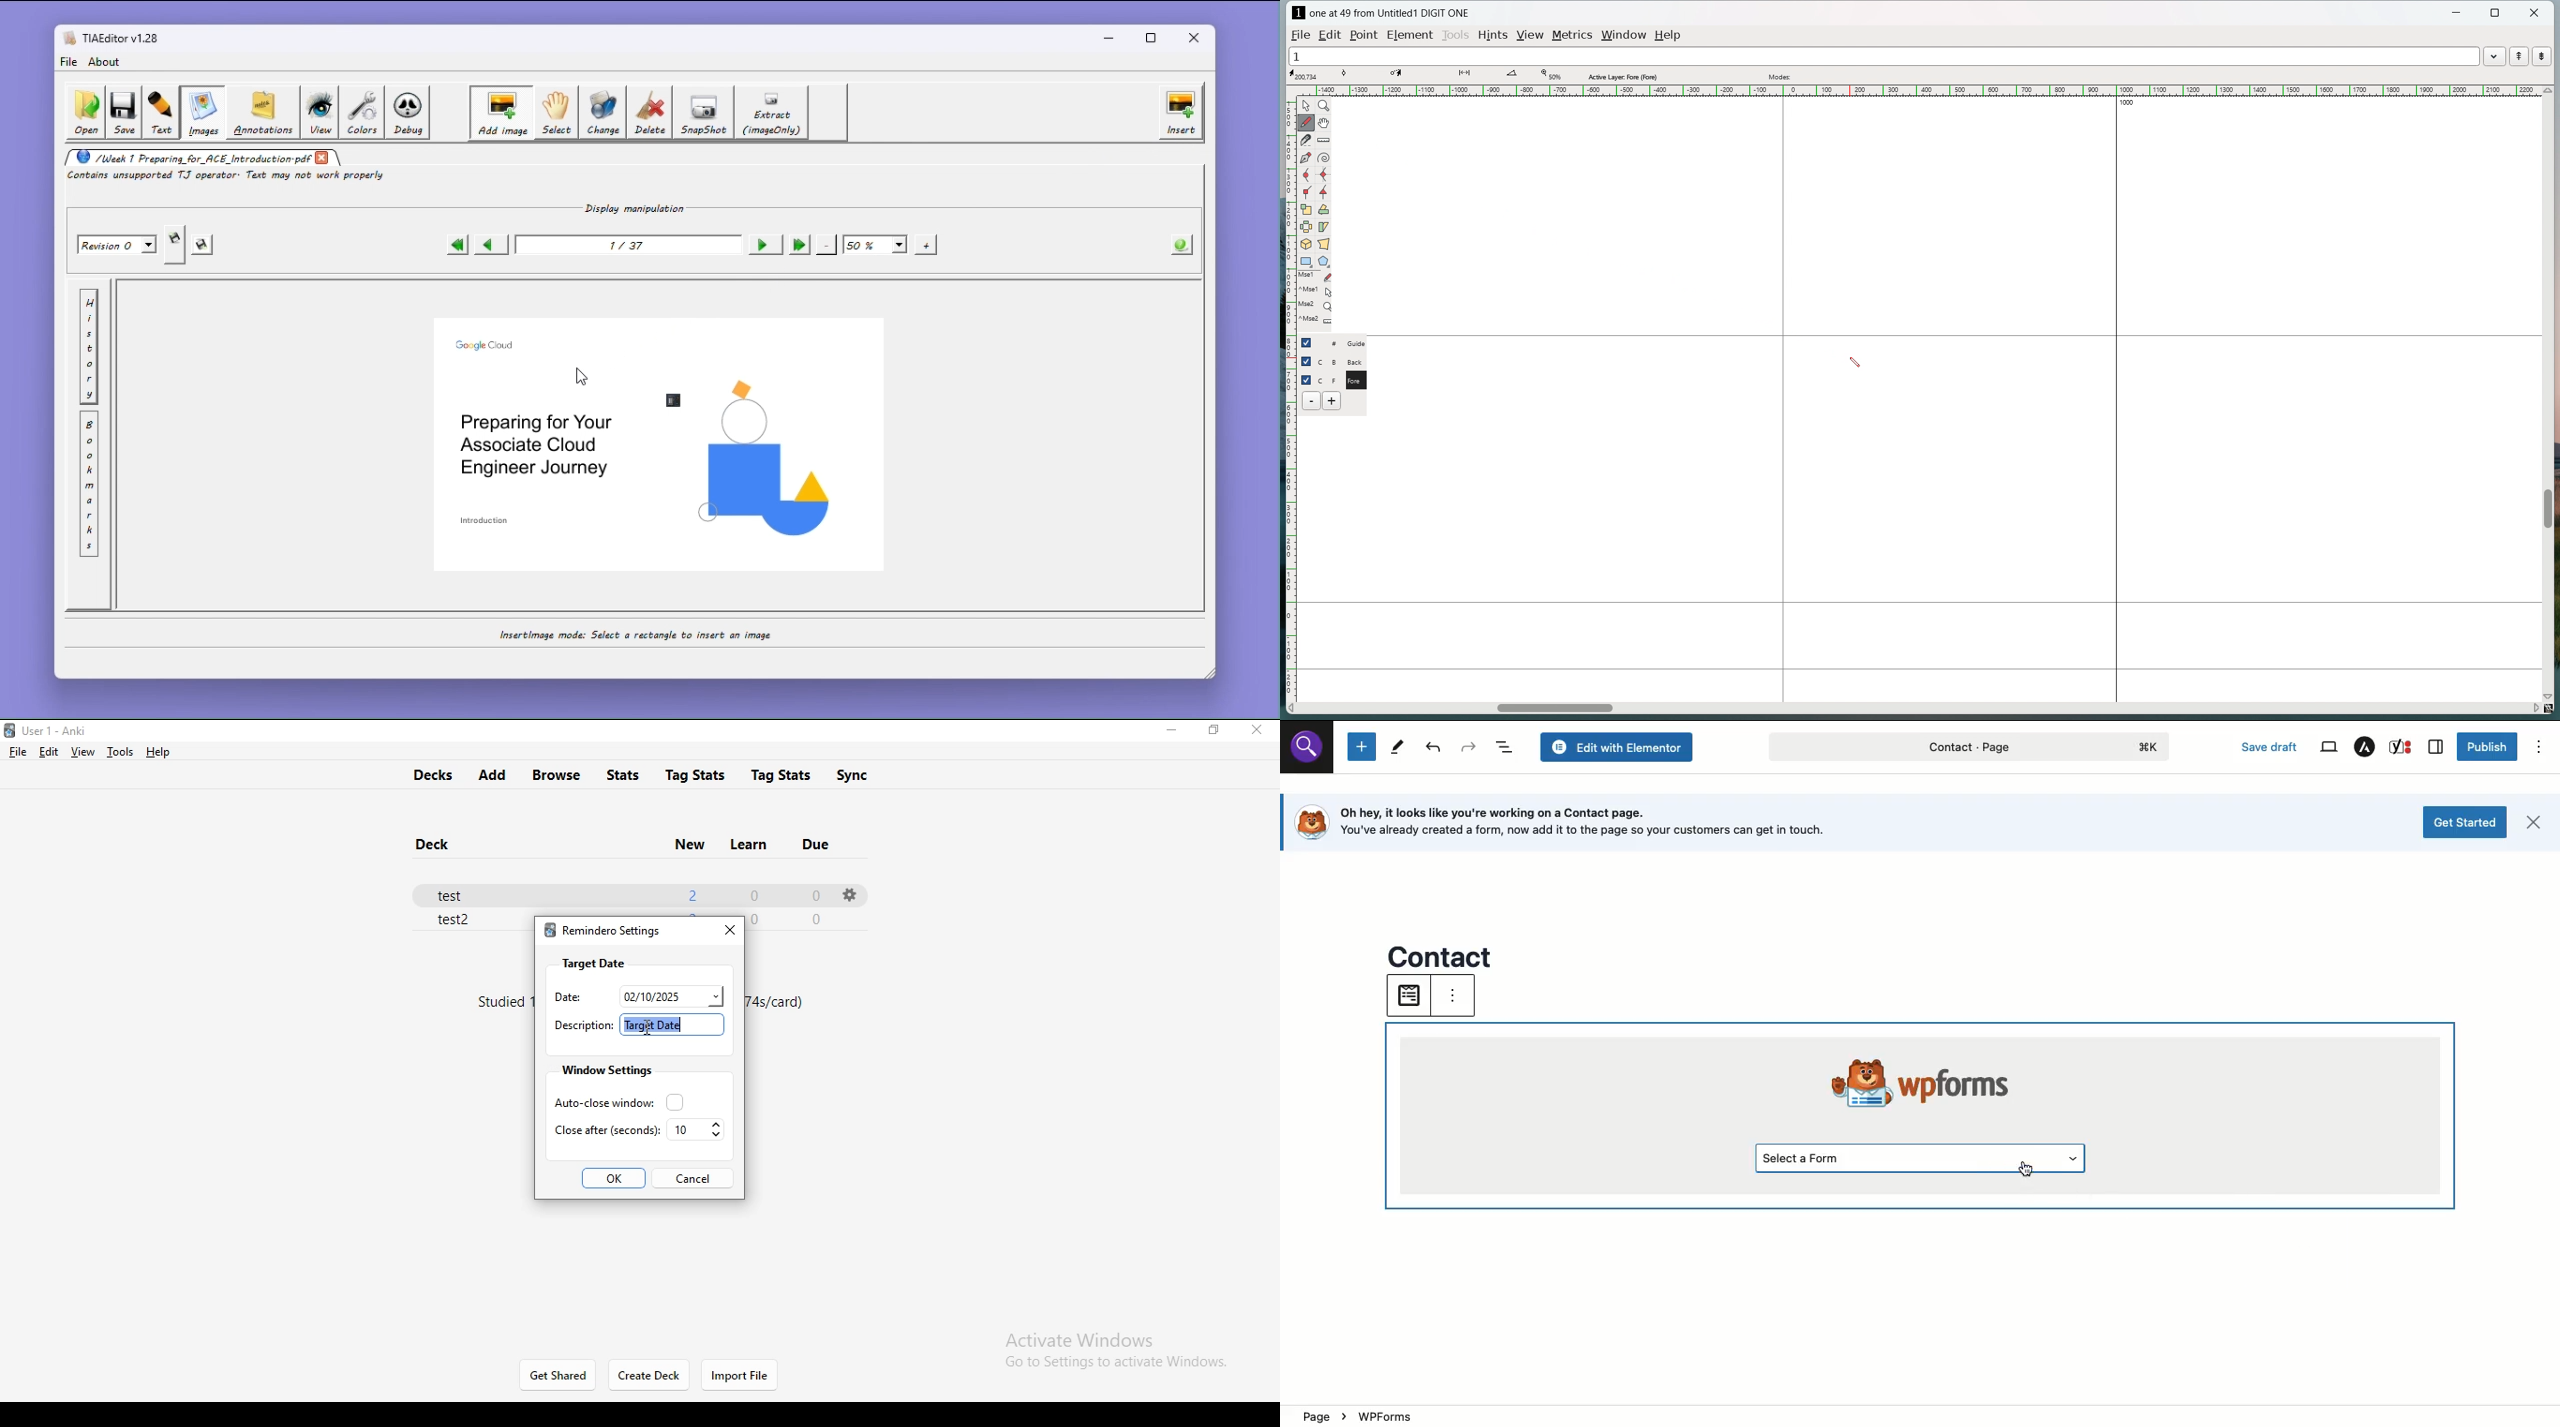 The image size is (2576, 1428). I want to click on auto close window, so click(614, 1101).